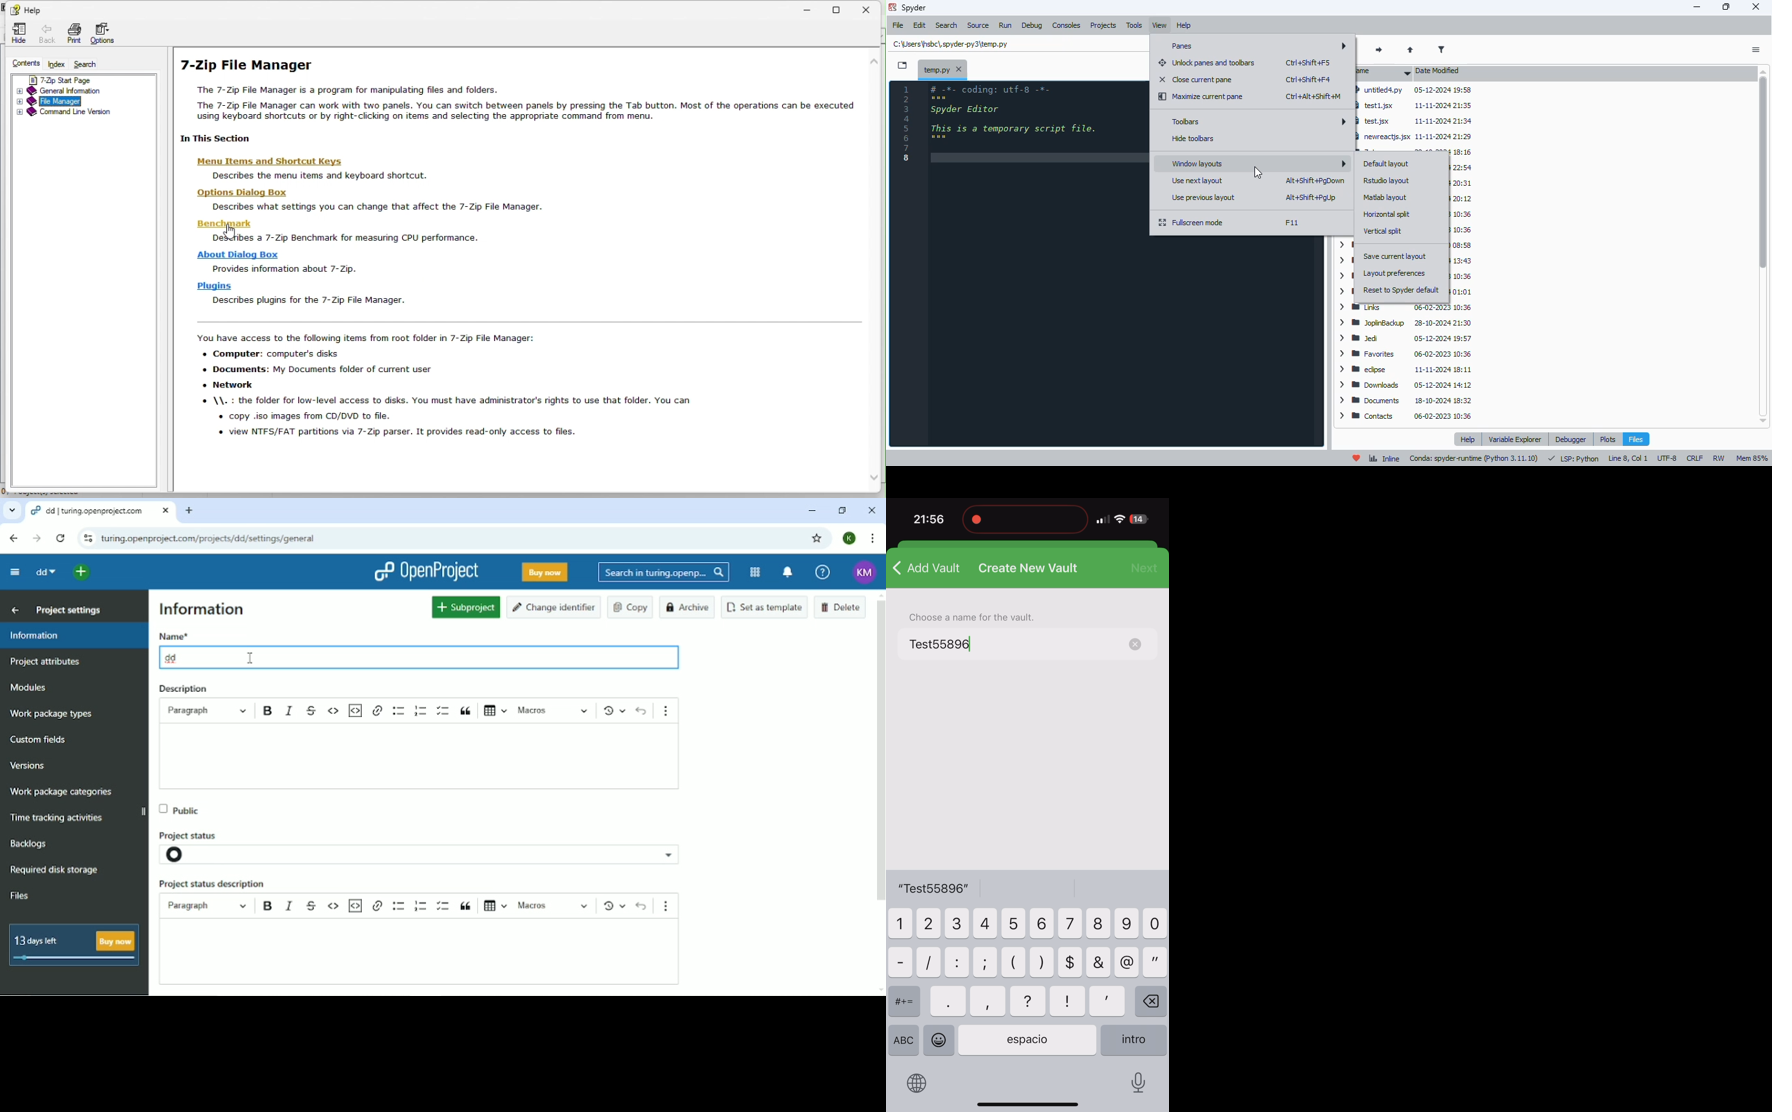  Describe the element at coordinates (29, 843) in the screenshot. I see `Backlogs` at that location.